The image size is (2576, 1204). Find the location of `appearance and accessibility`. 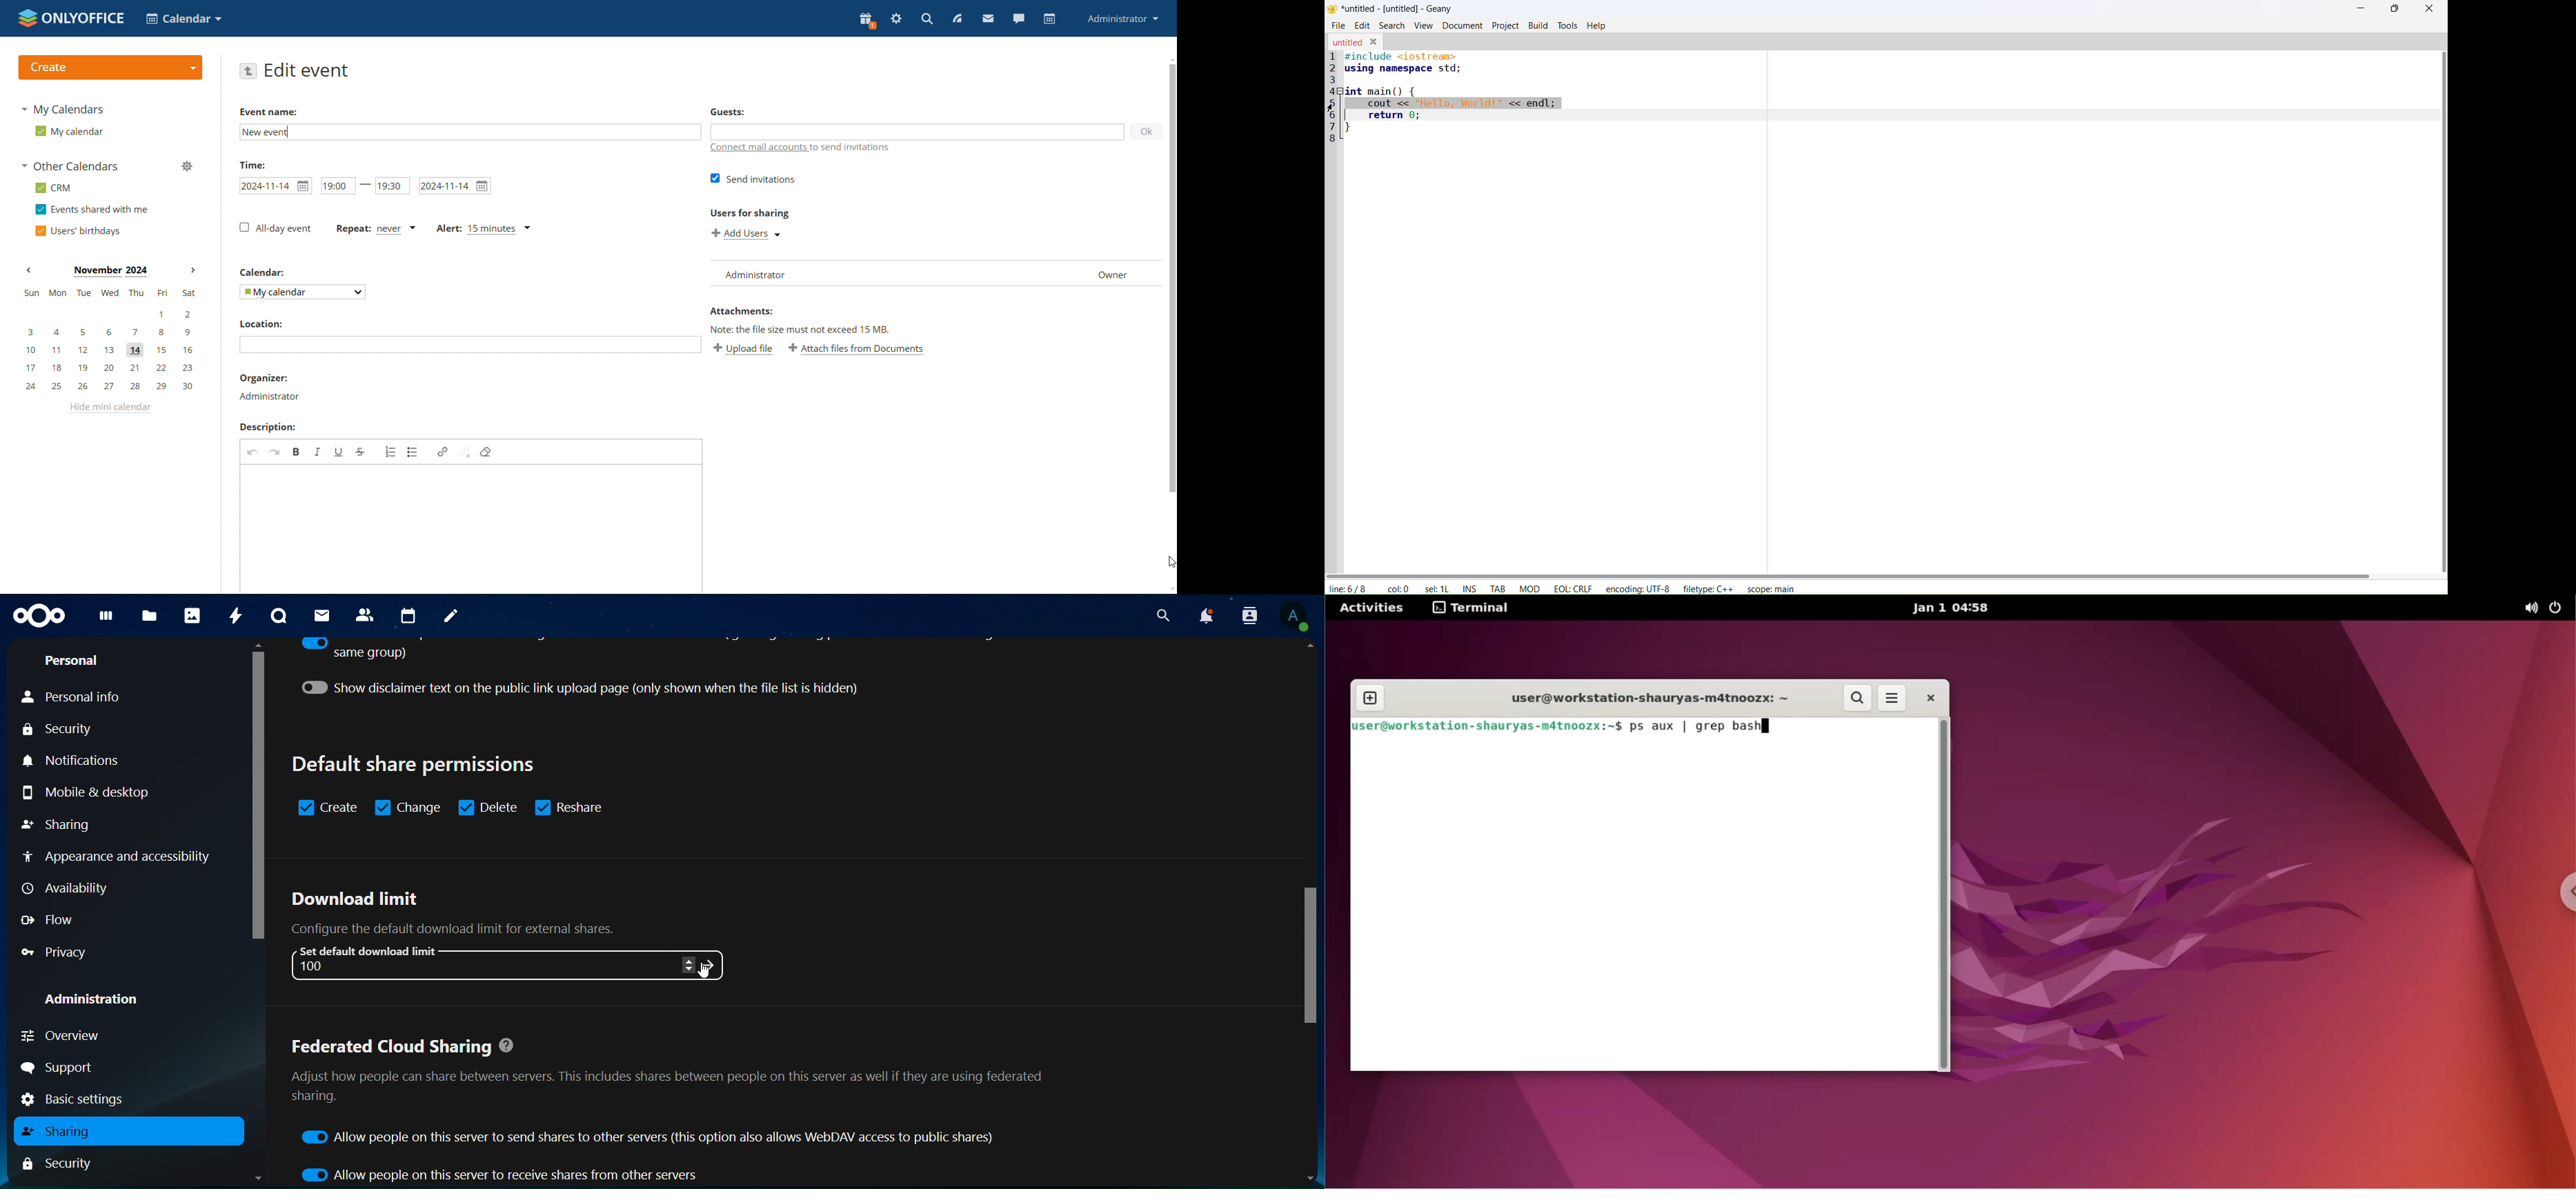

appearance and accessibility is located at coordinates (118, 857).